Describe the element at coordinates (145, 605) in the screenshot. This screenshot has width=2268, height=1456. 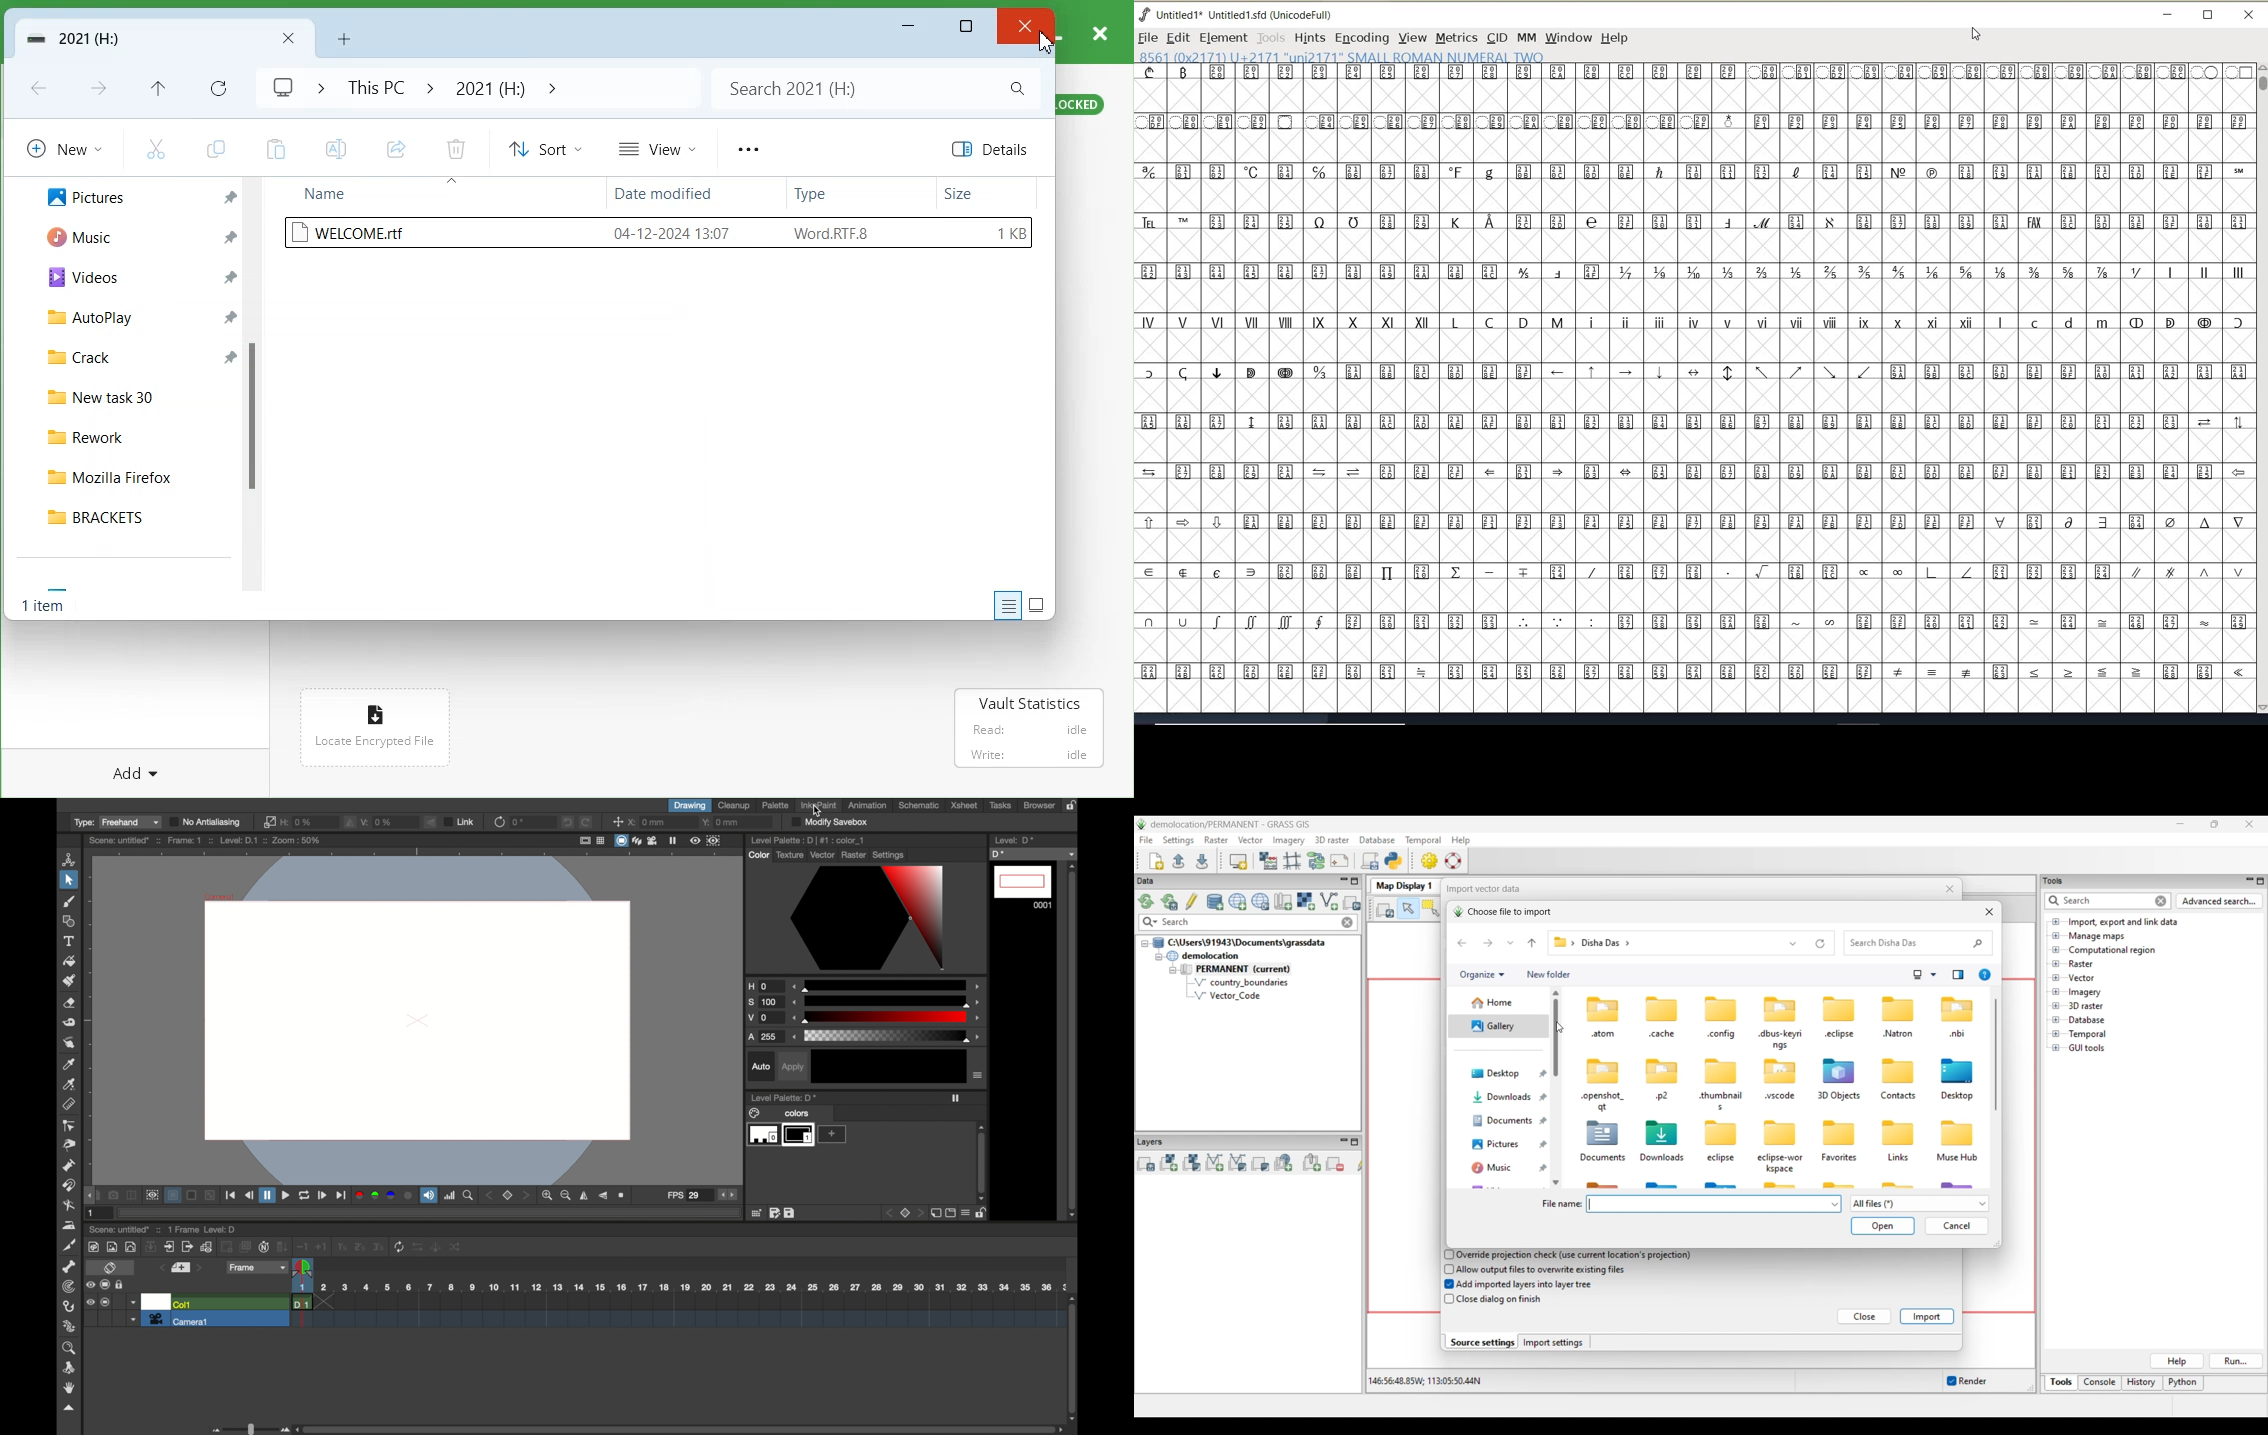
I see `1 item selected` at that location.